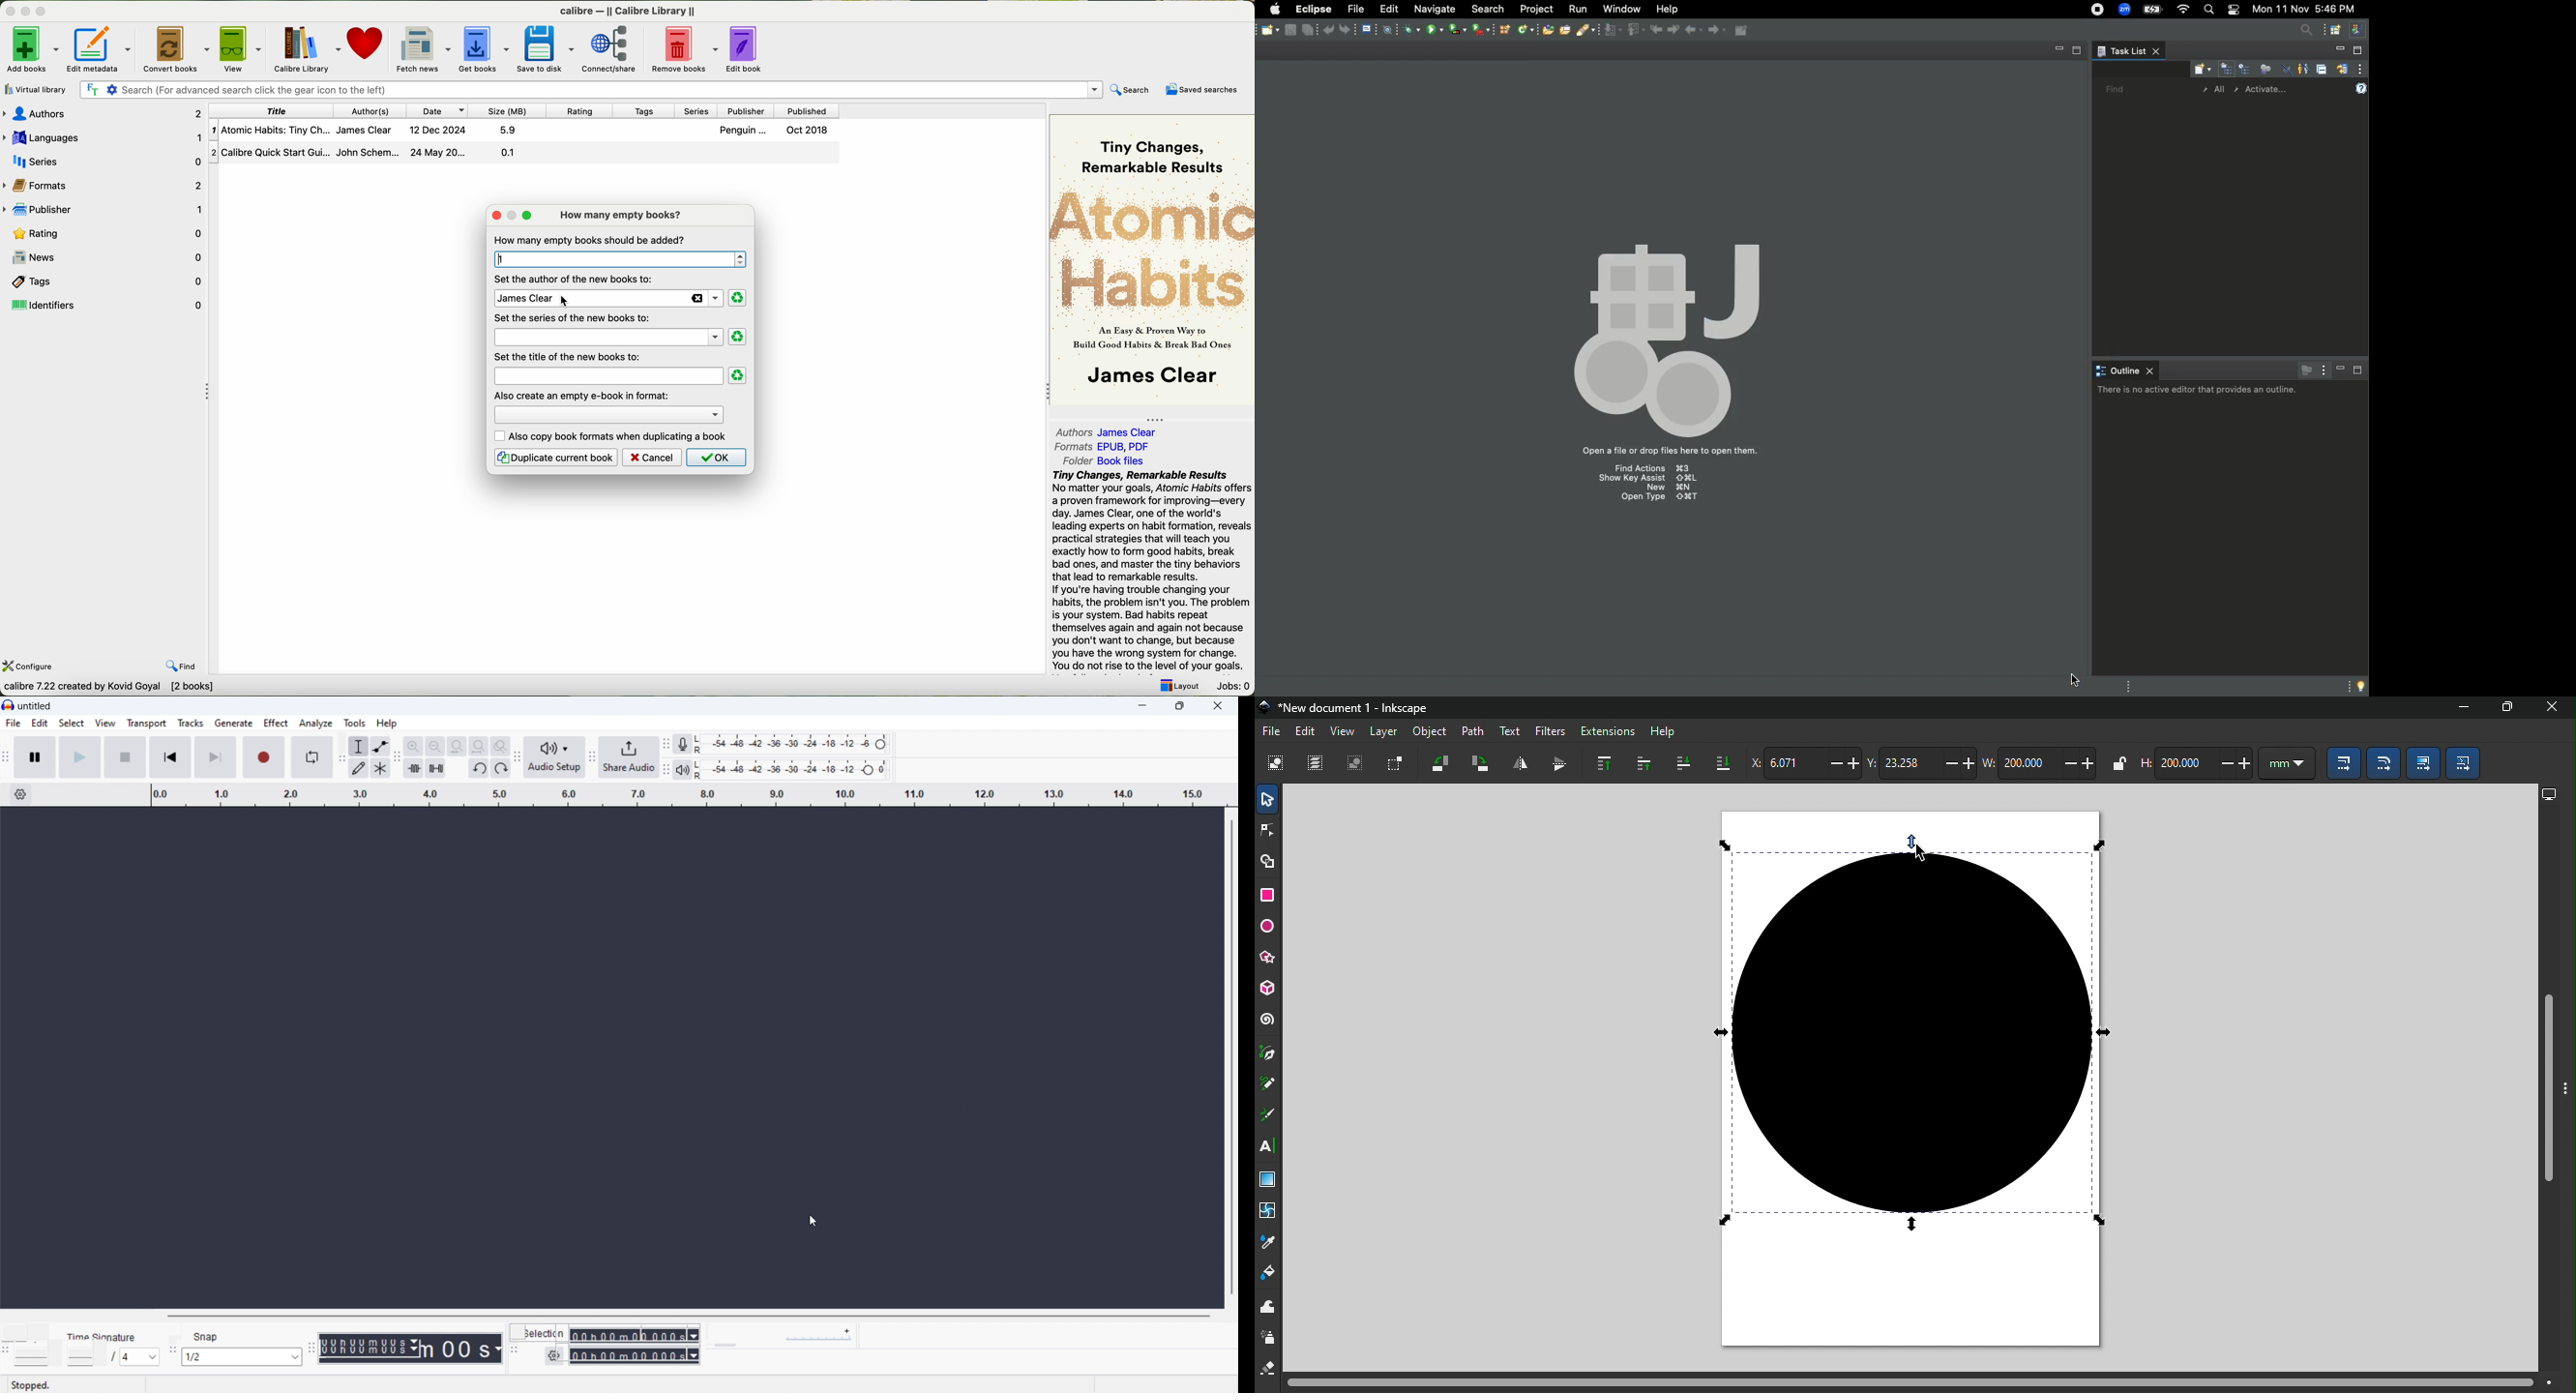  What do you see at coordinates (1472, 732) in the screenshot?
I see `Path` at bounding box center [1472, 732].